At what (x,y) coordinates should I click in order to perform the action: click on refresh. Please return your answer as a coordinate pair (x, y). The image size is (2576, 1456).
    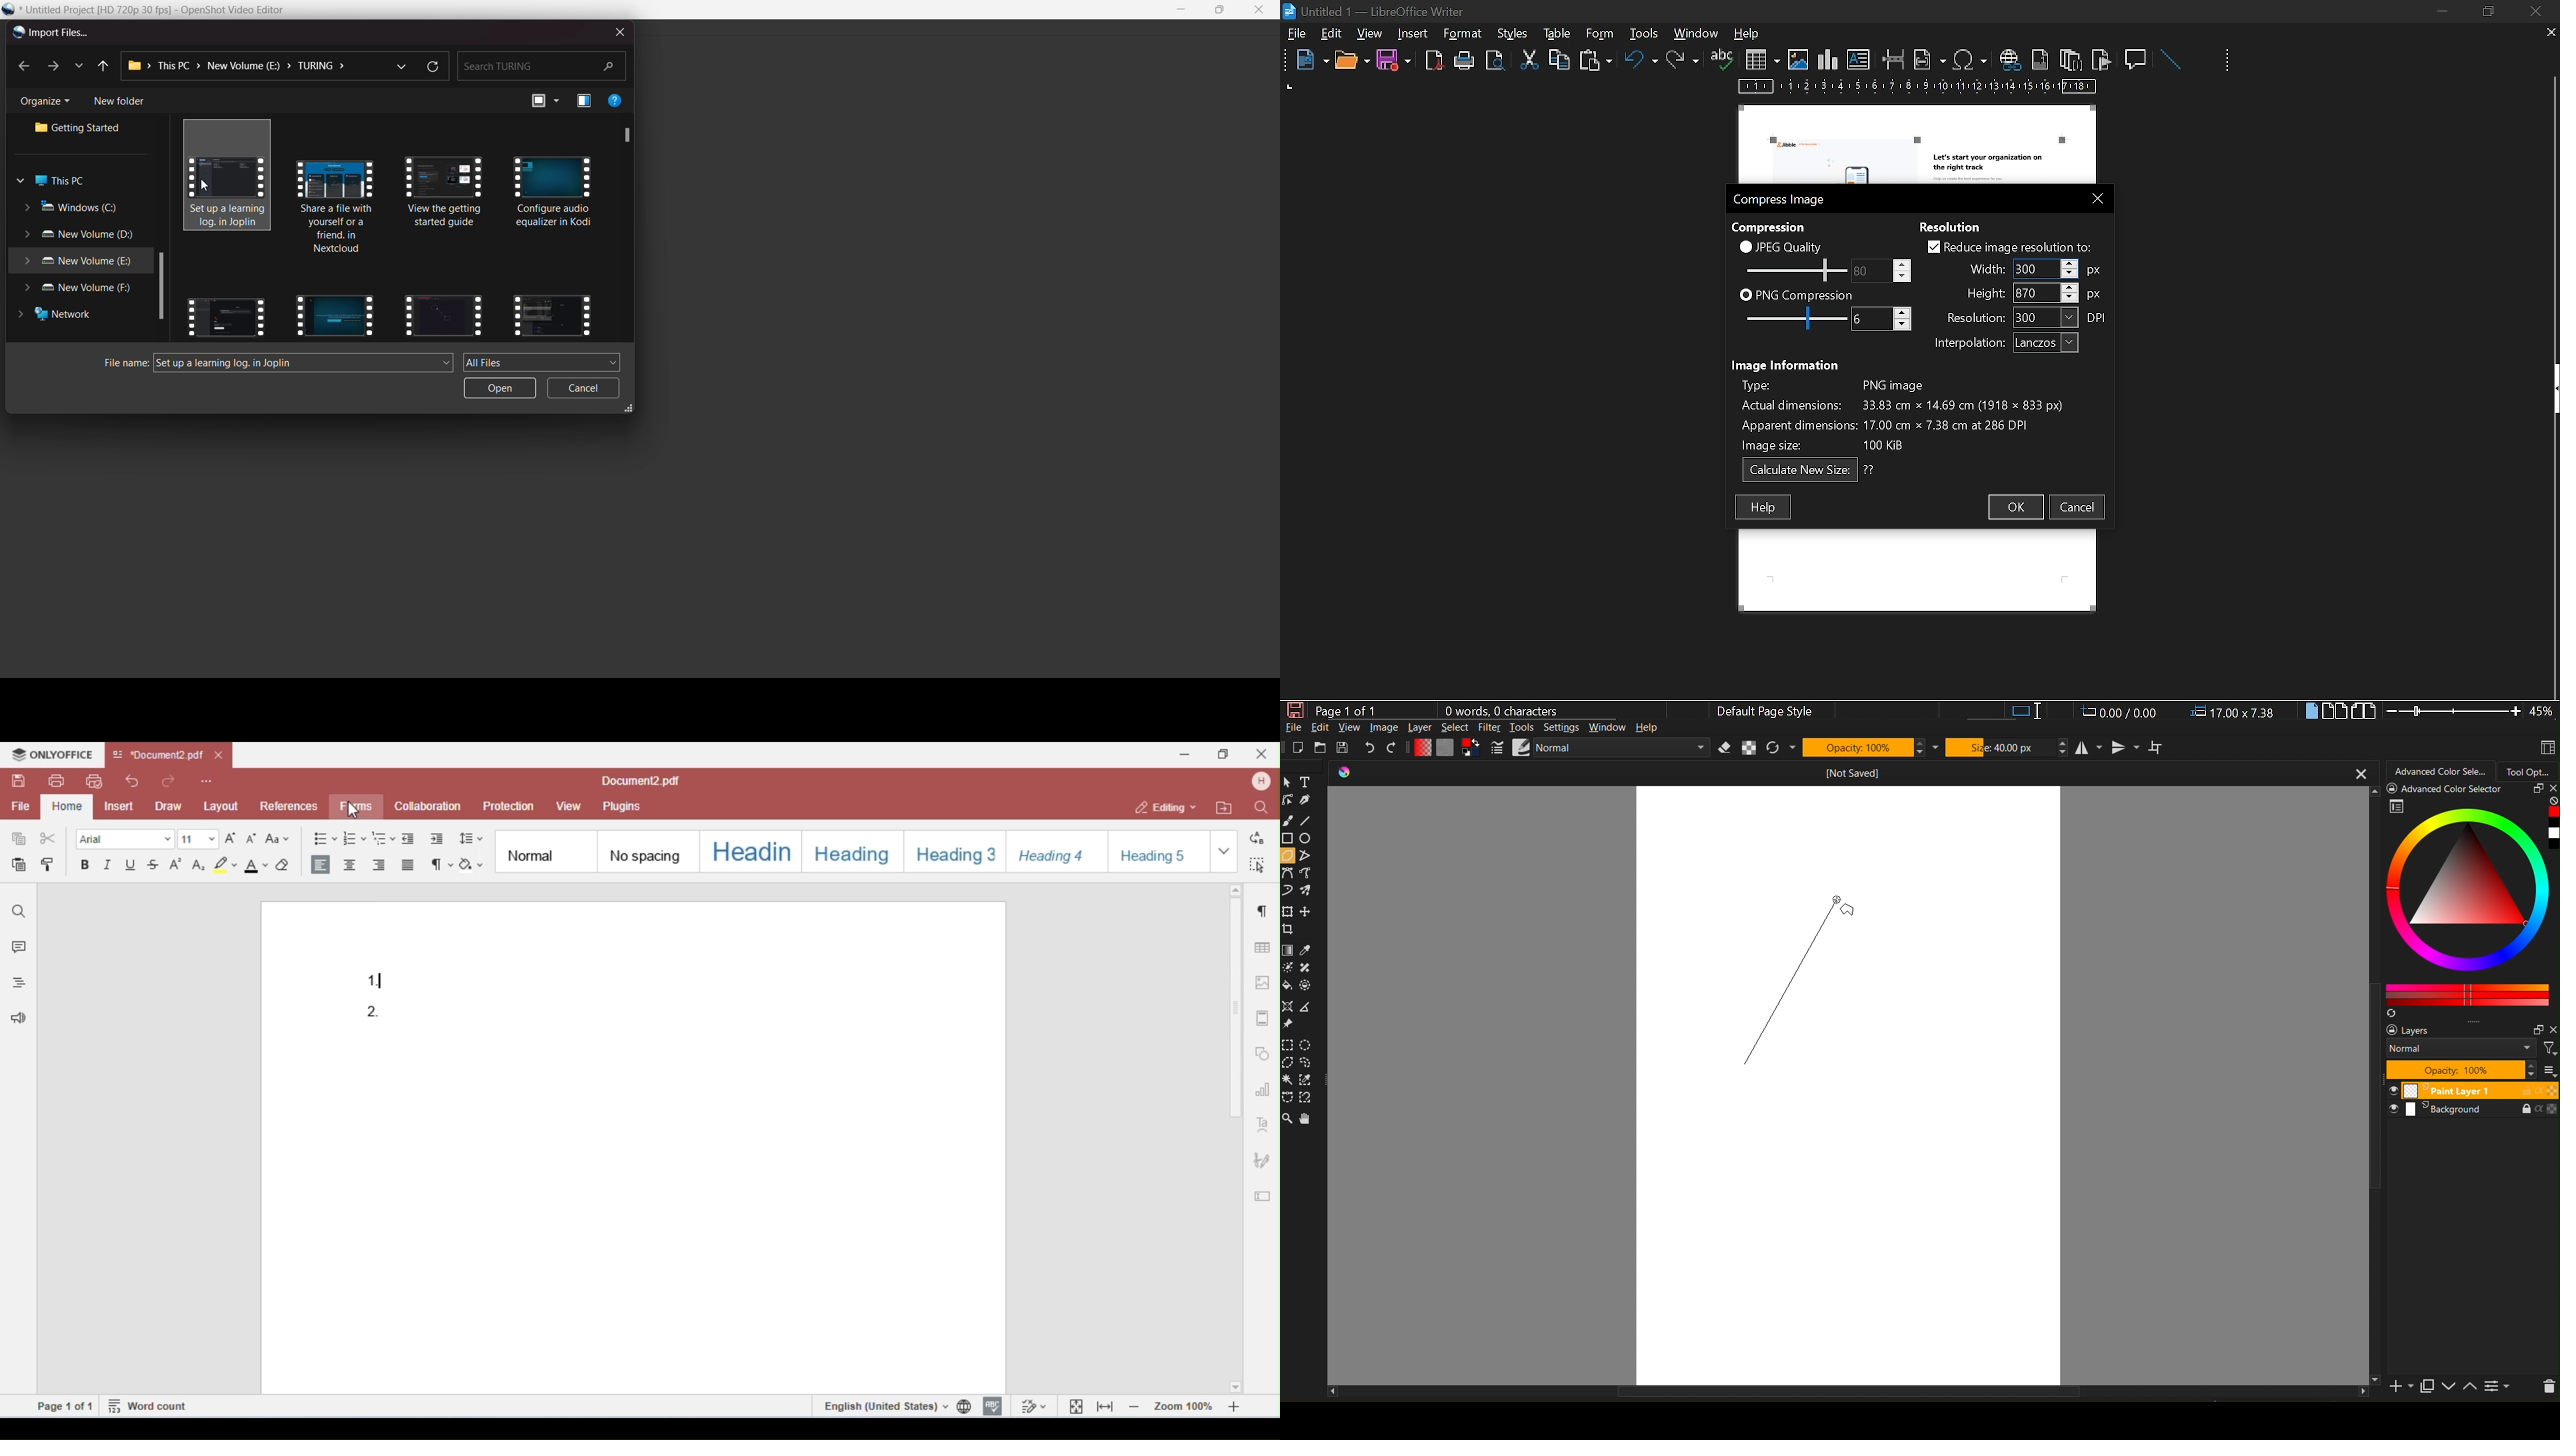
    Looking at the image, I should click on (431, 67).